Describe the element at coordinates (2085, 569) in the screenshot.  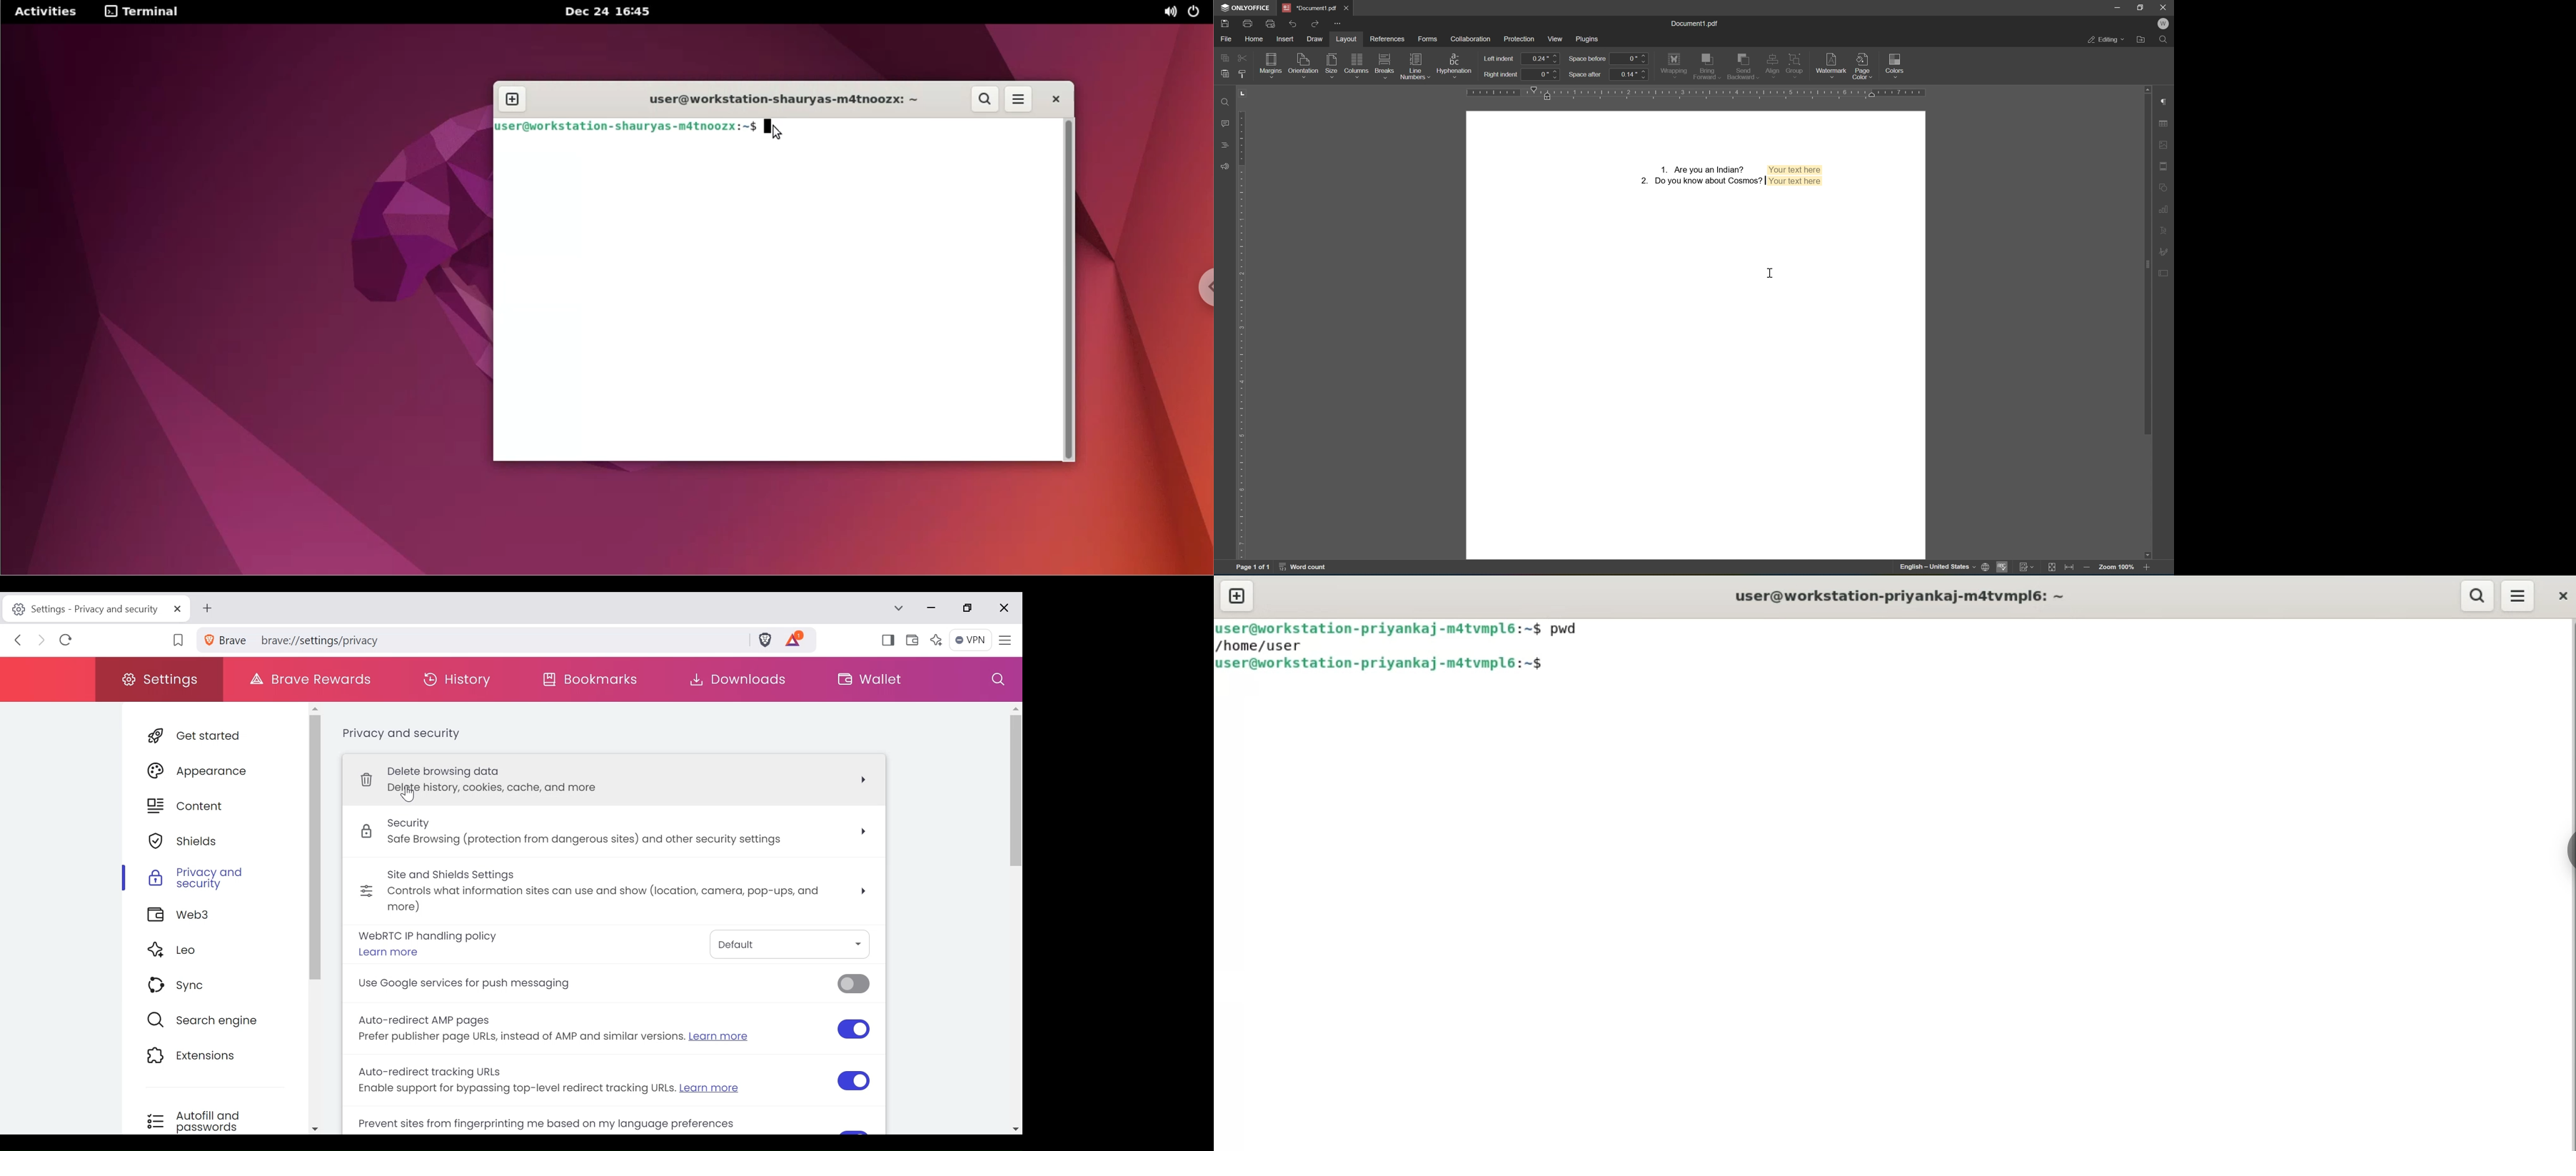
I see `zoom out` at that location.